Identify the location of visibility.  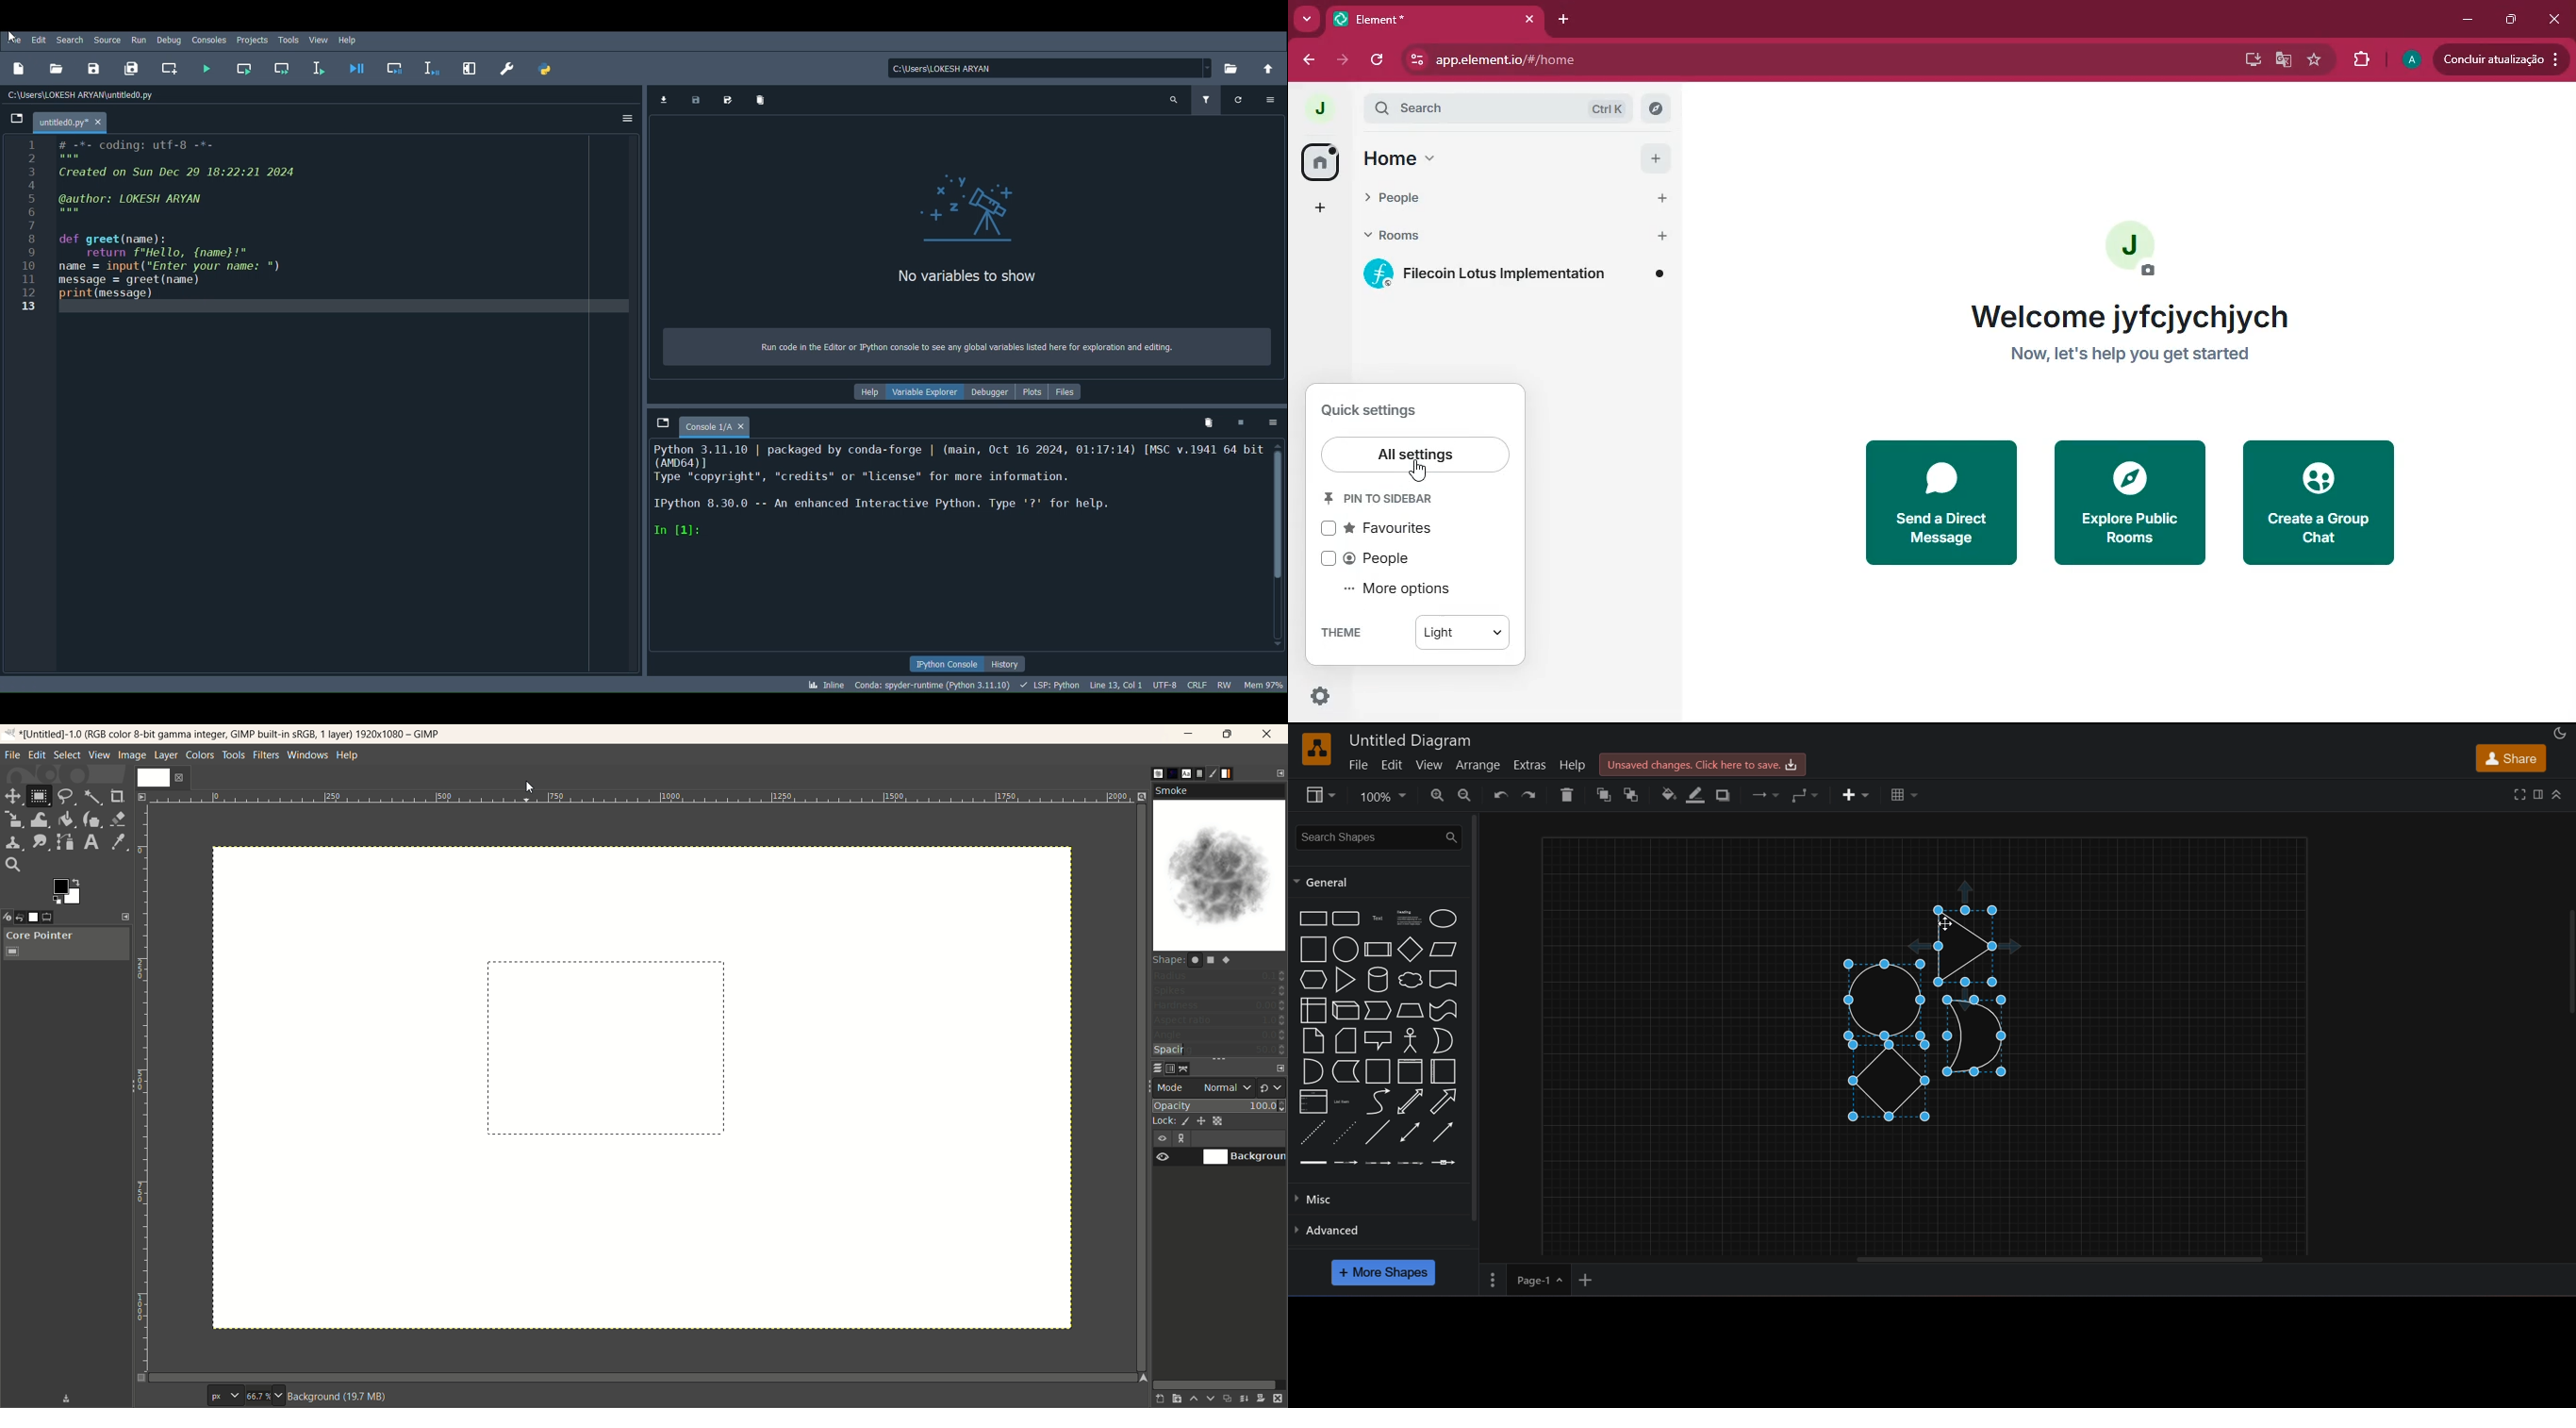
(1163, 1158).